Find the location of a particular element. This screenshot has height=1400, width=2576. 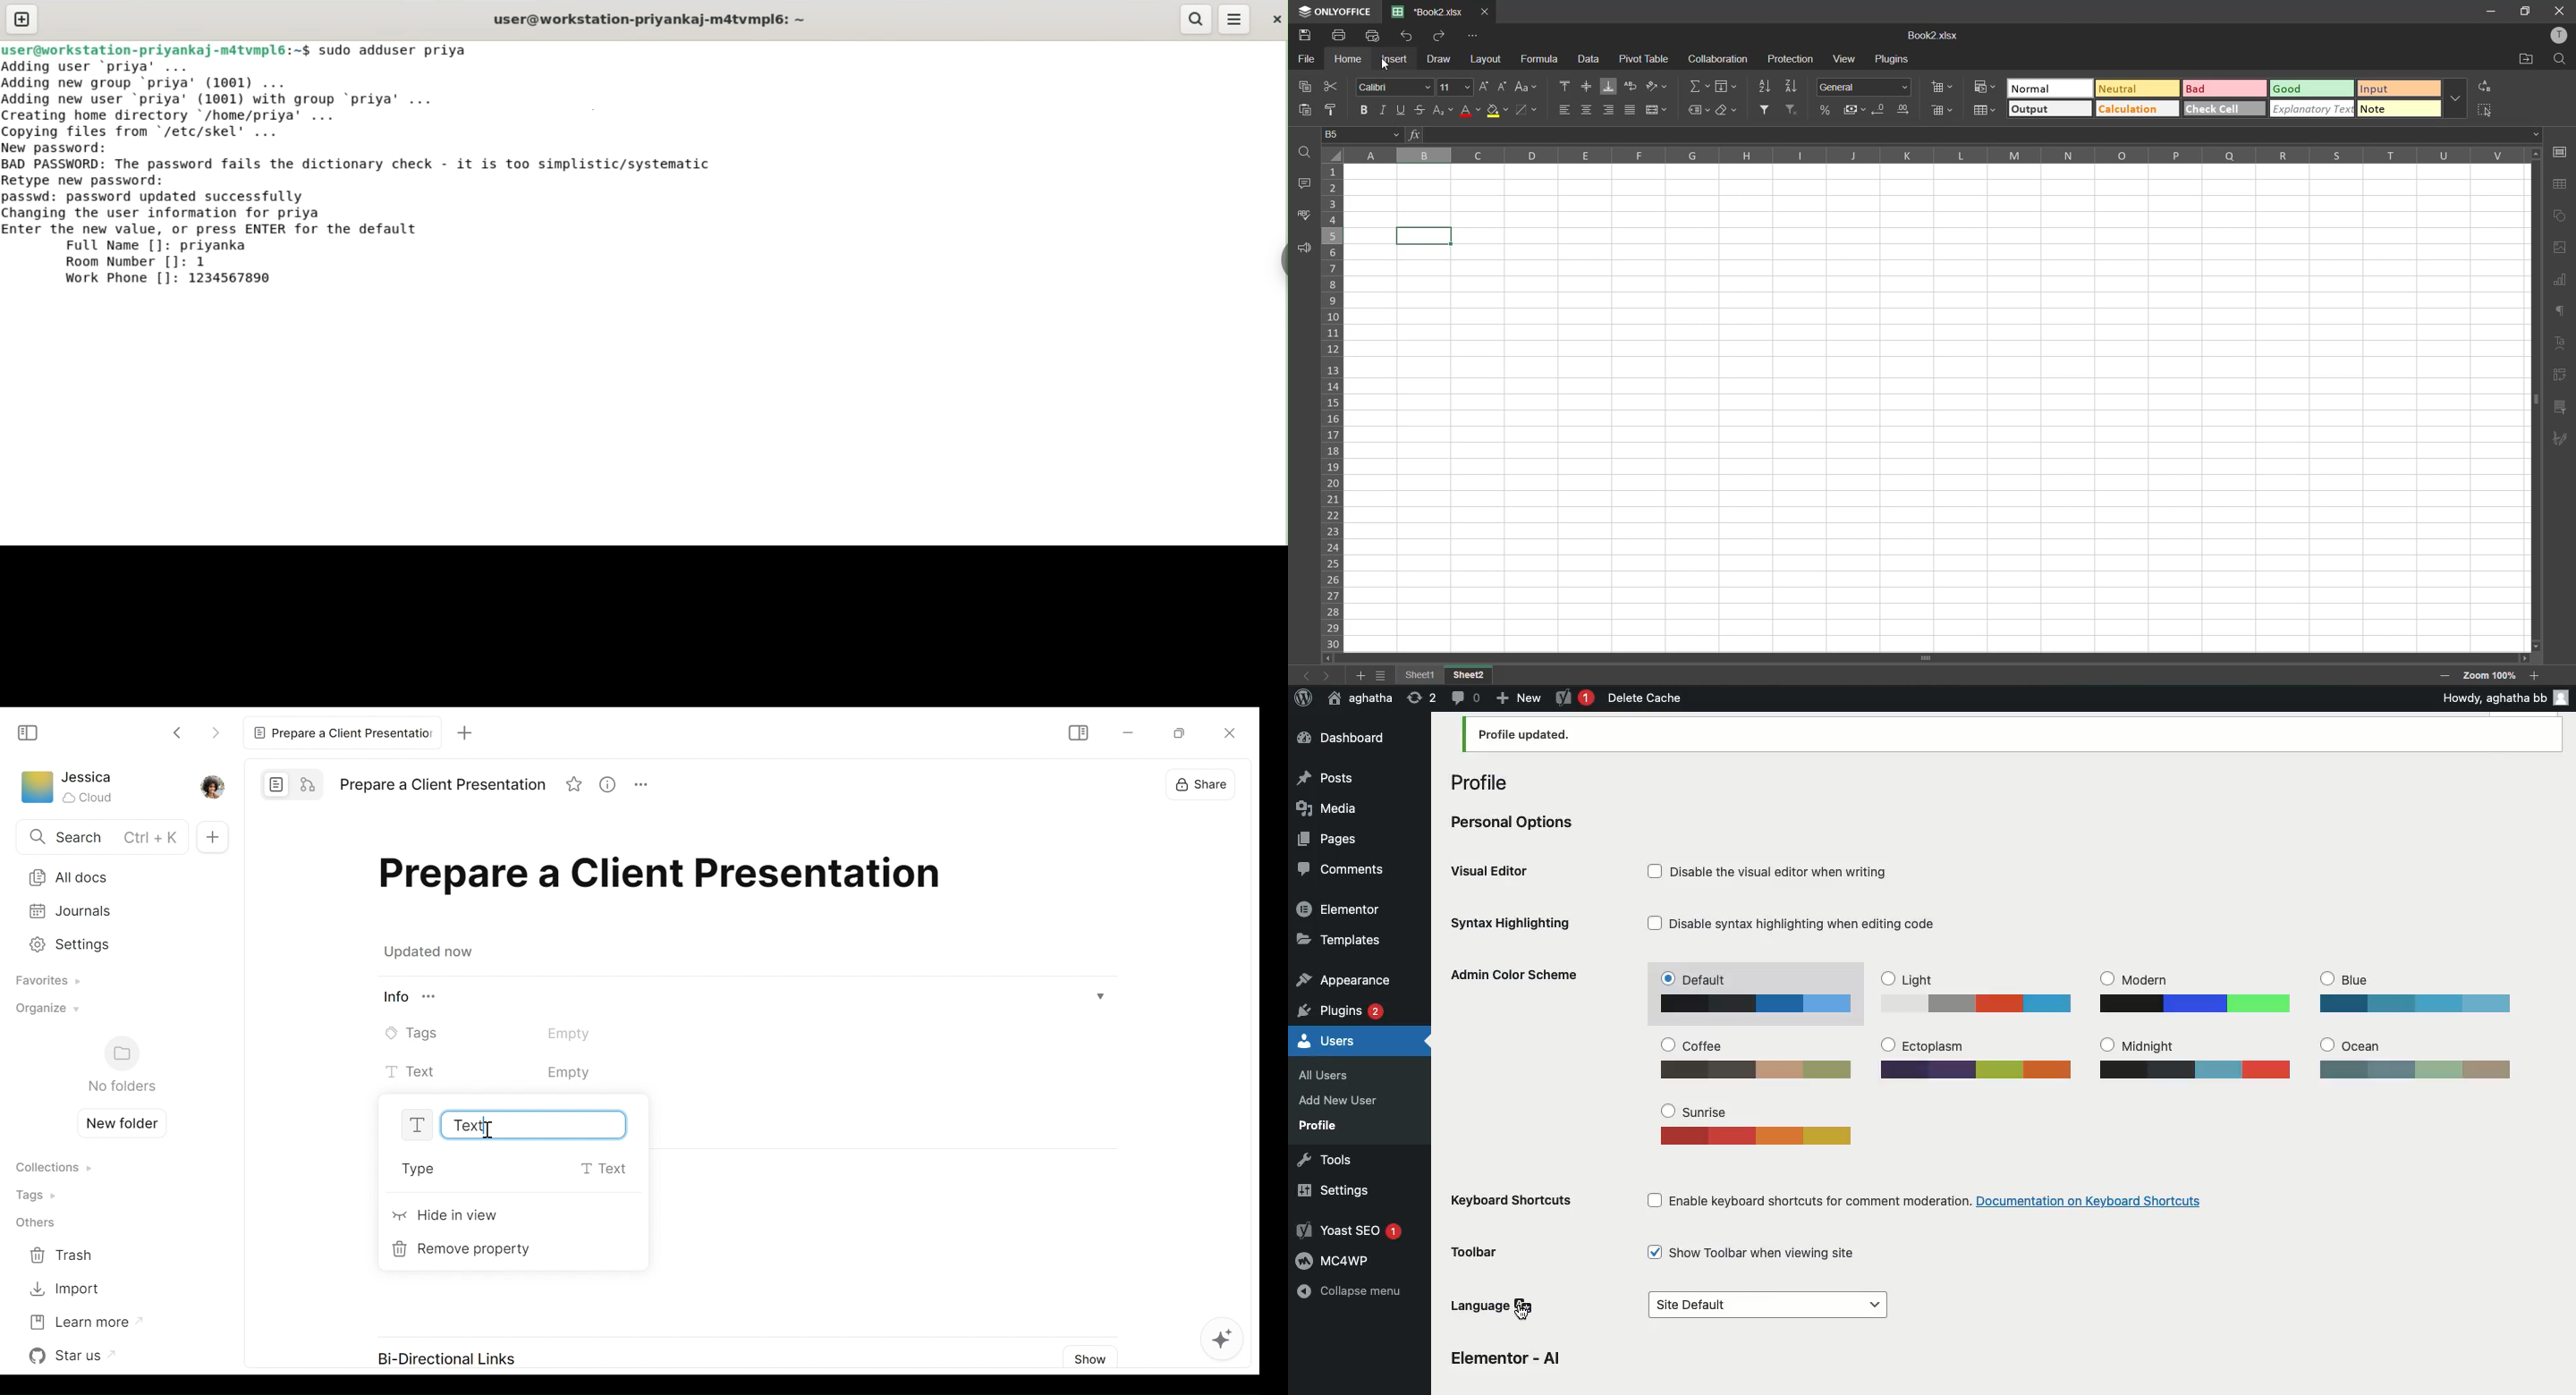

orientation is located at coordinates (1655, 85).